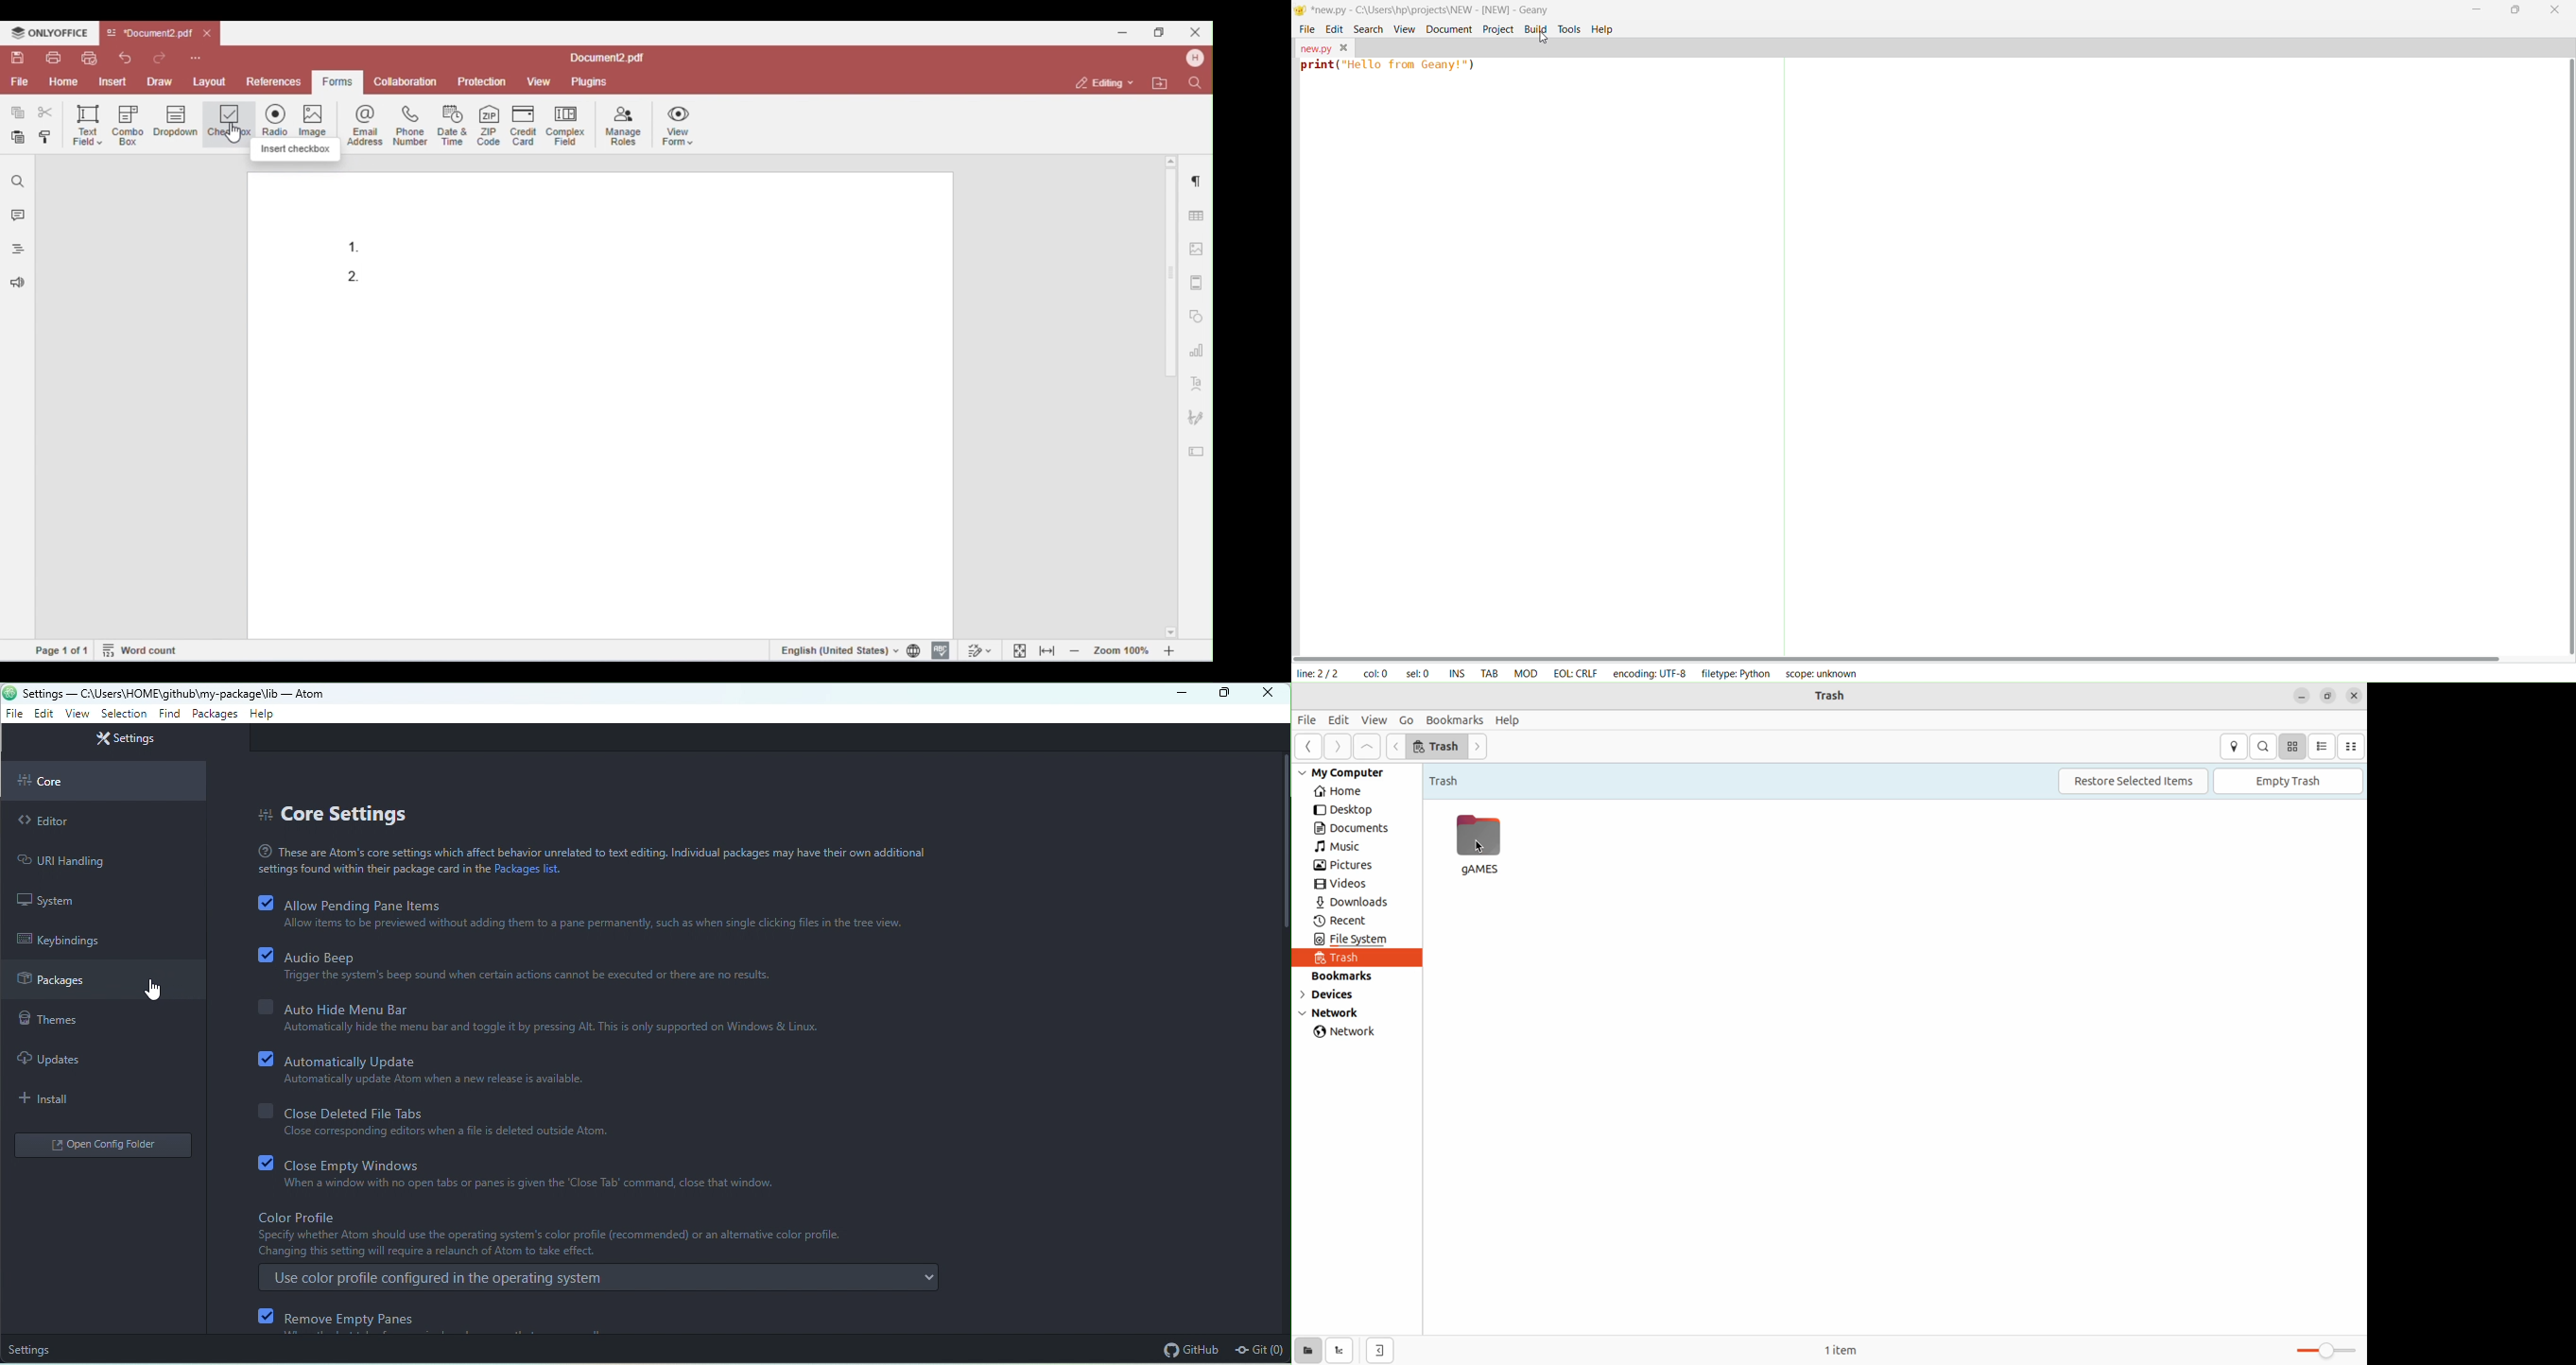  What do you see at coordinates (1353, 791) in the screenshot?
I see `home` at bounding box center [1353, 791].